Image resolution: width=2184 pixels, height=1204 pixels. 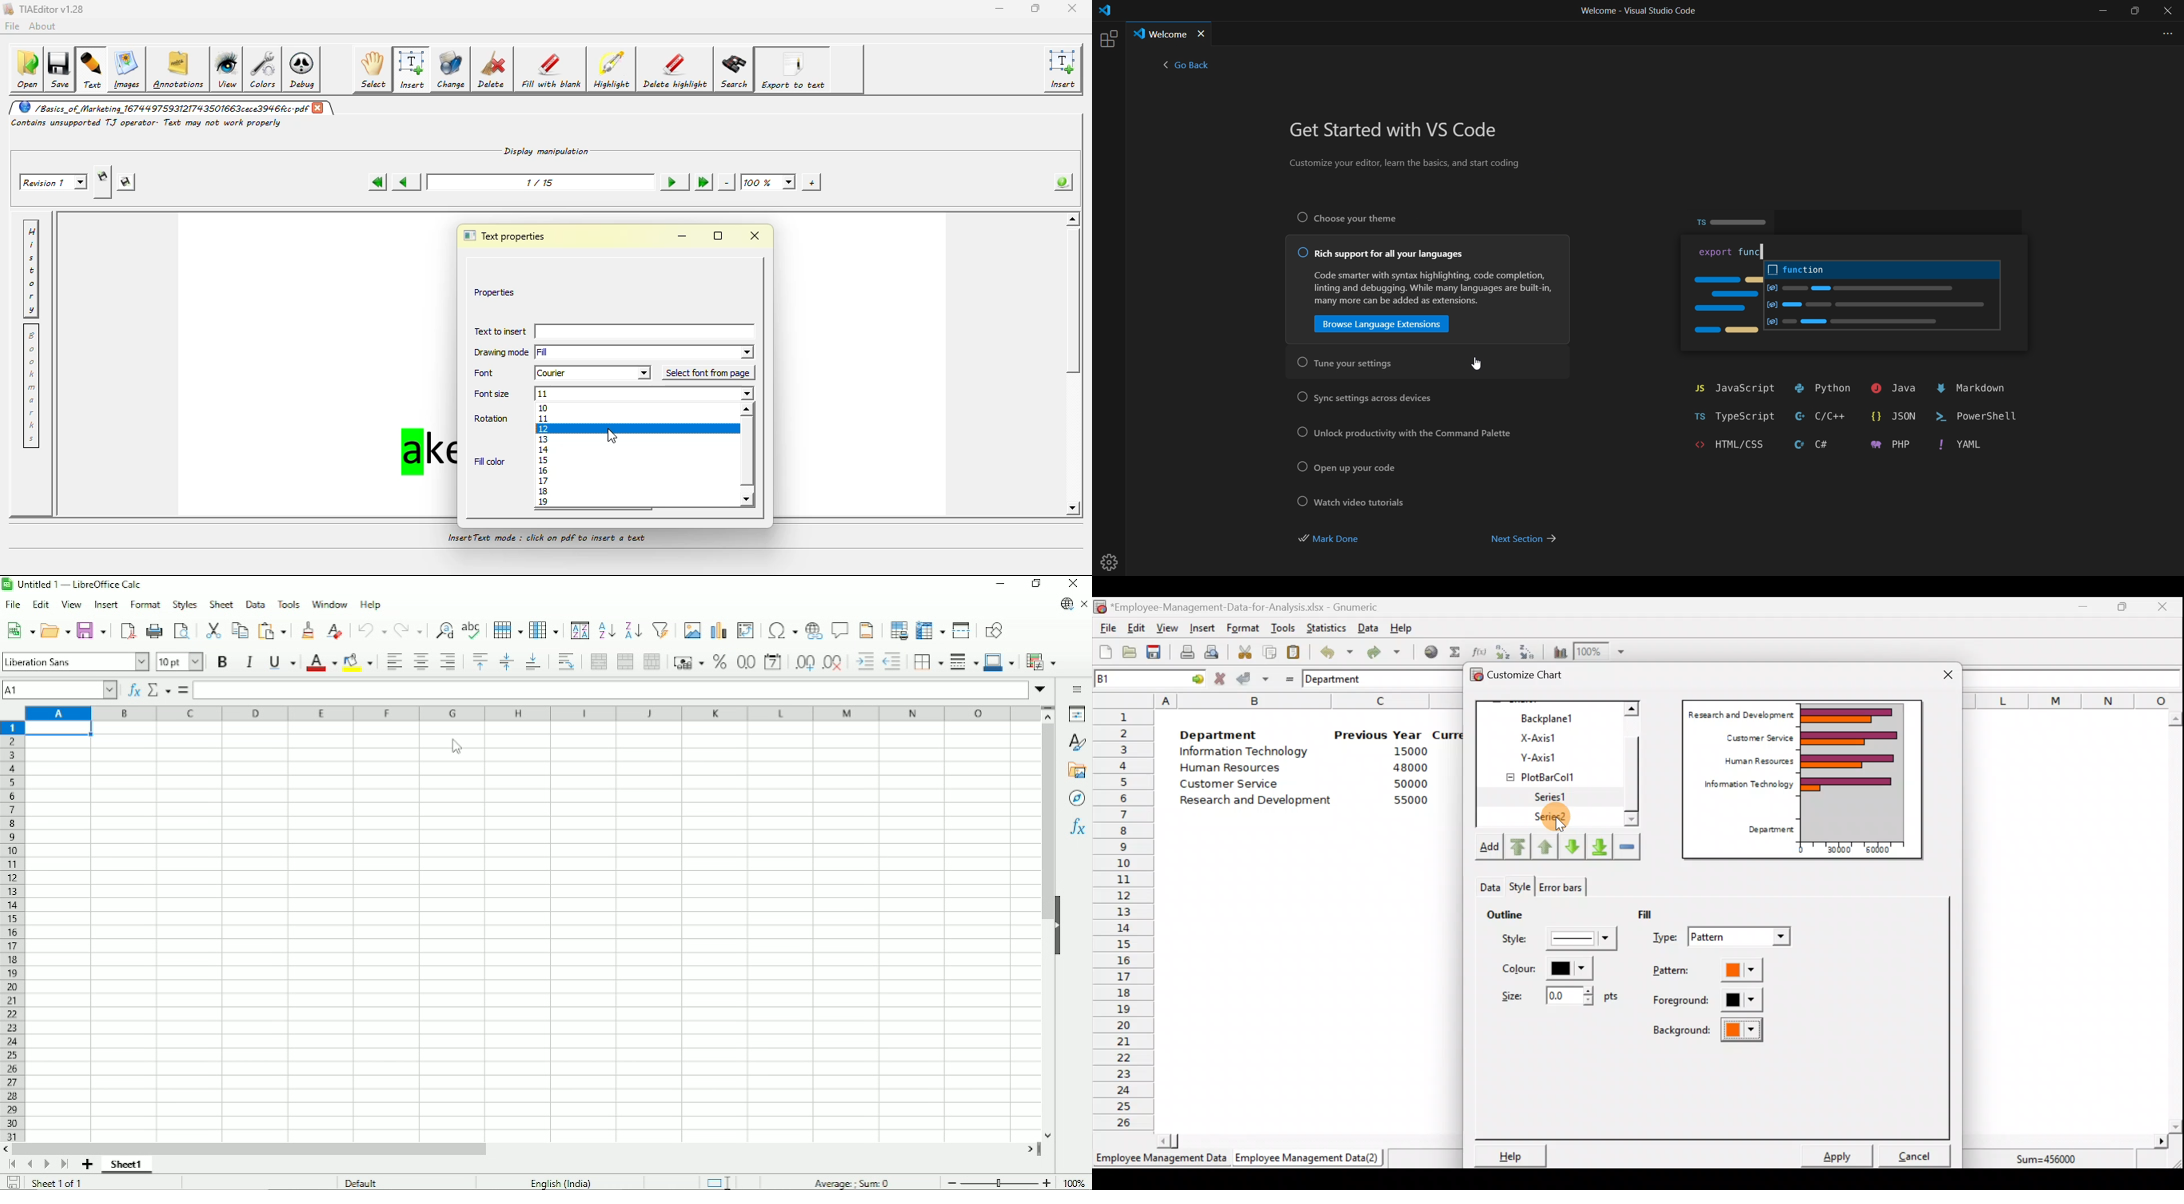 I want to click on Sheet 1, so click(x=129, y=1165).